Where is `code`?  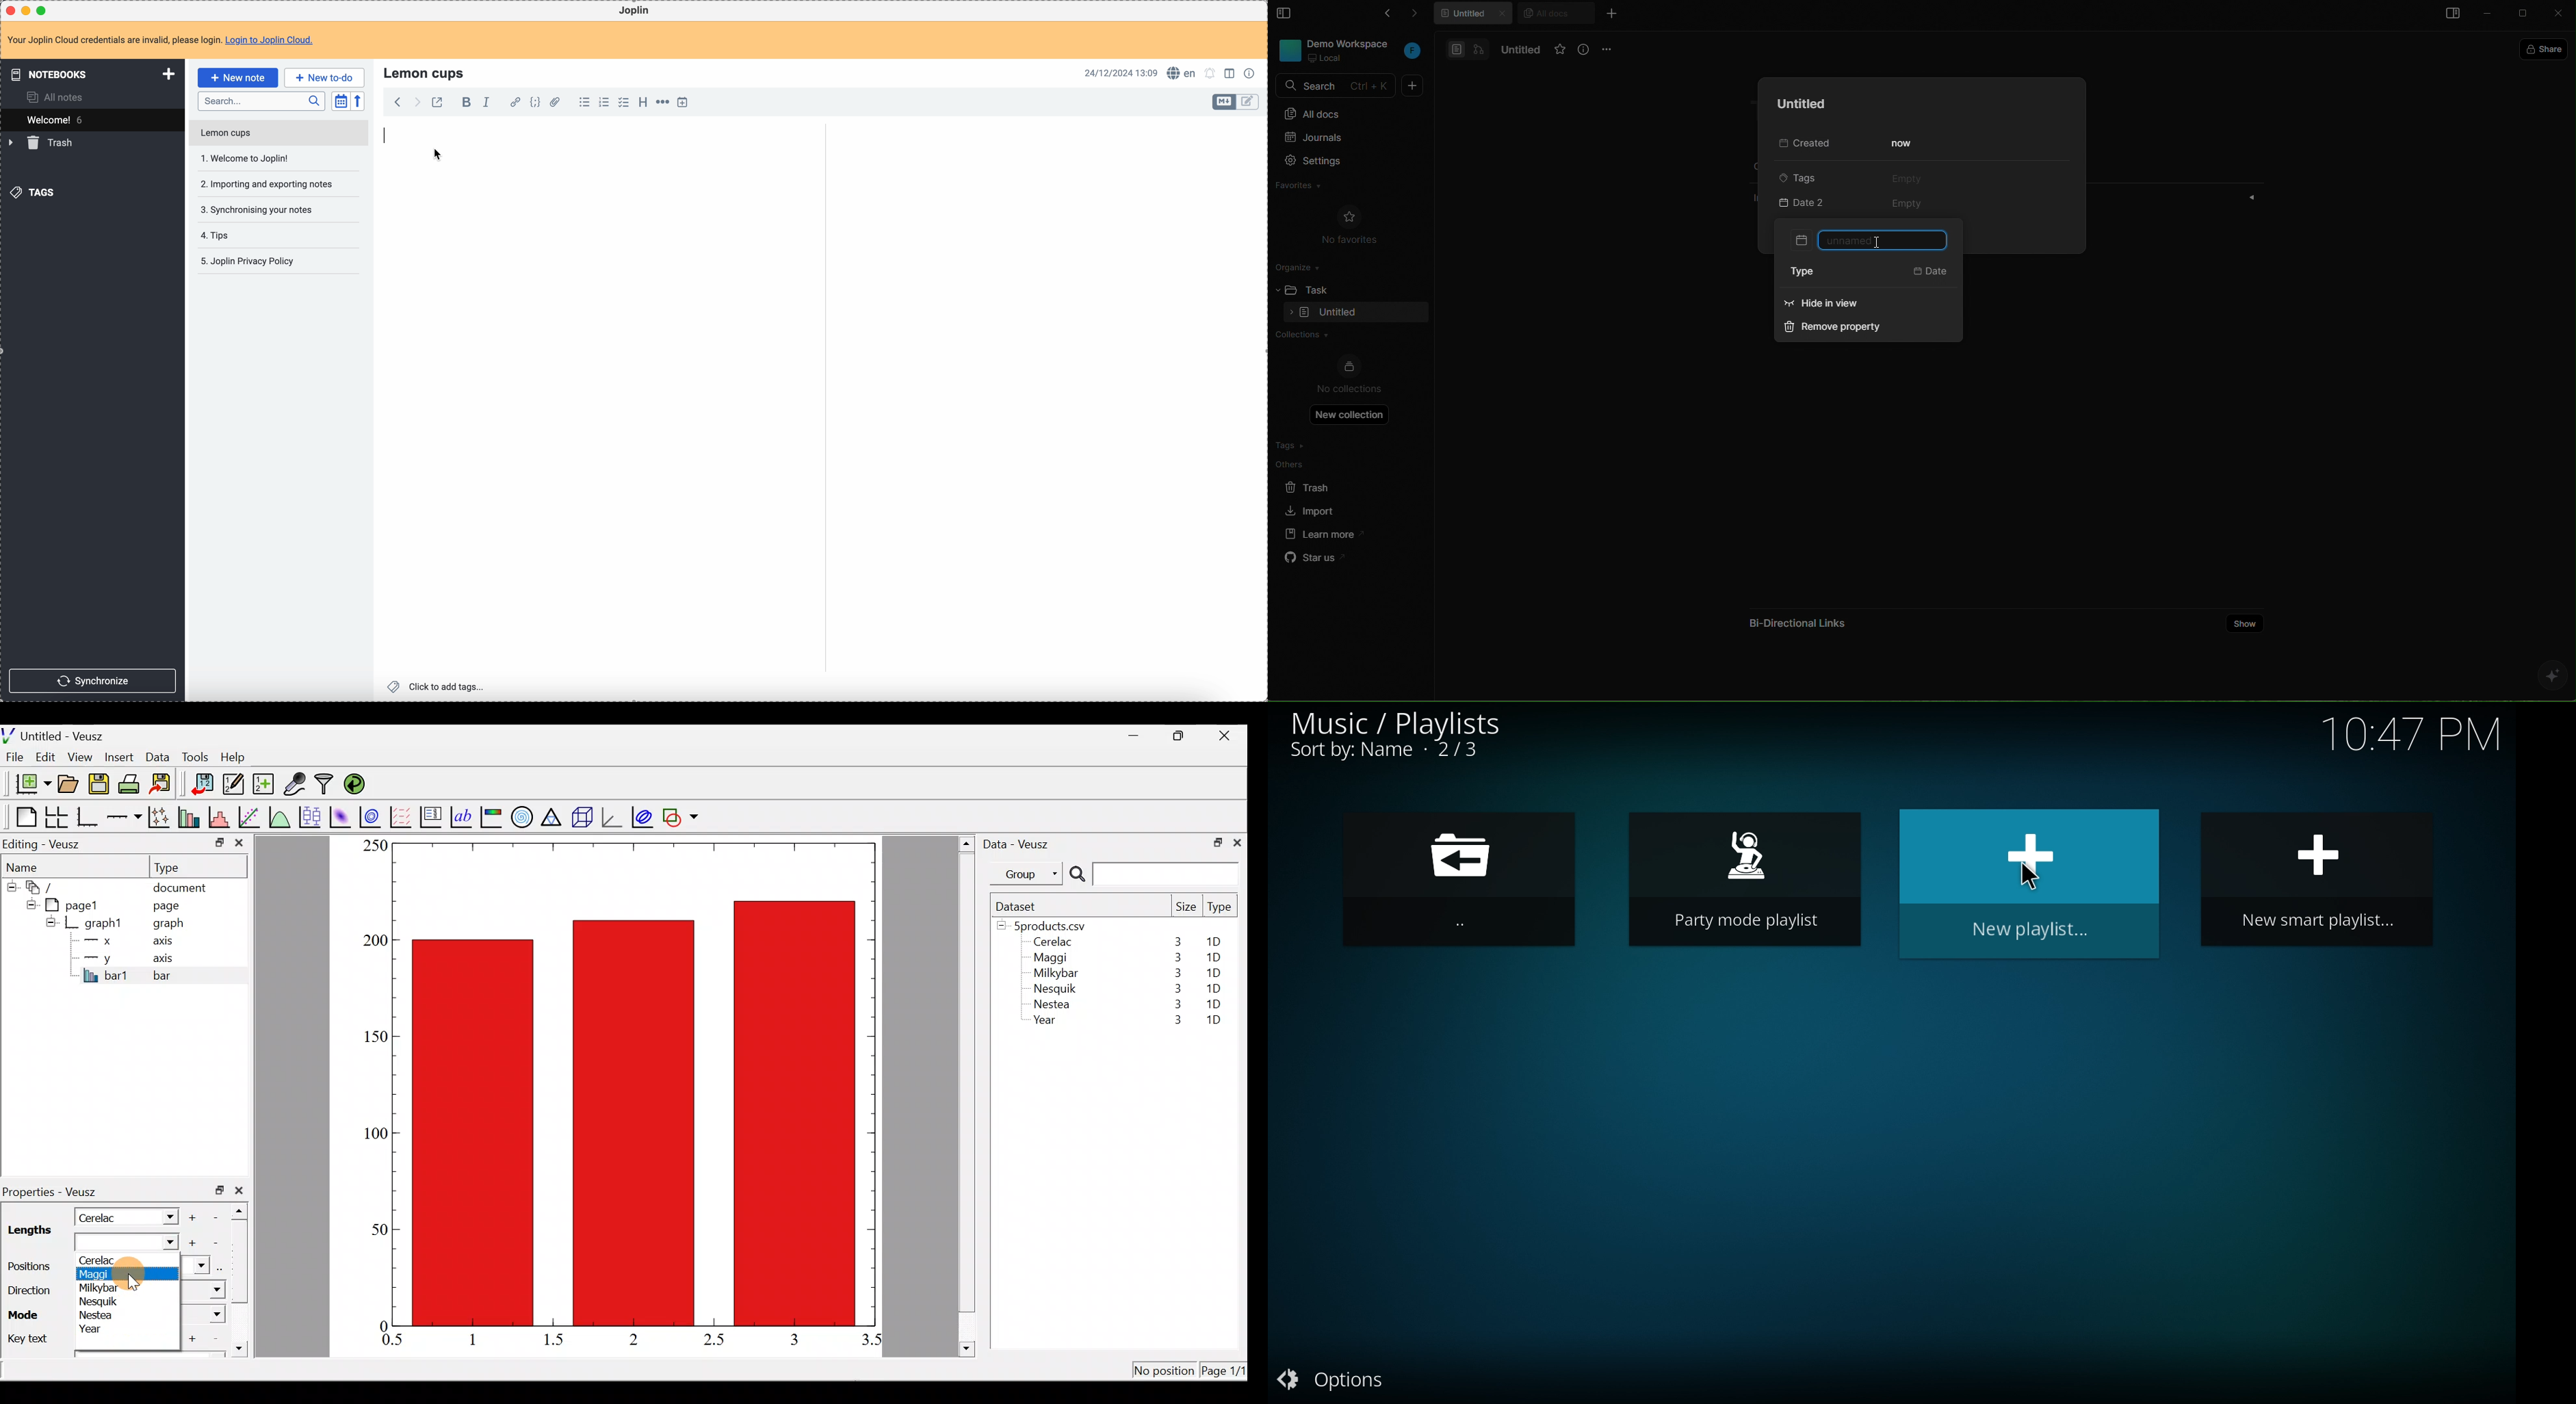
code is located at coordinates (535, 103).